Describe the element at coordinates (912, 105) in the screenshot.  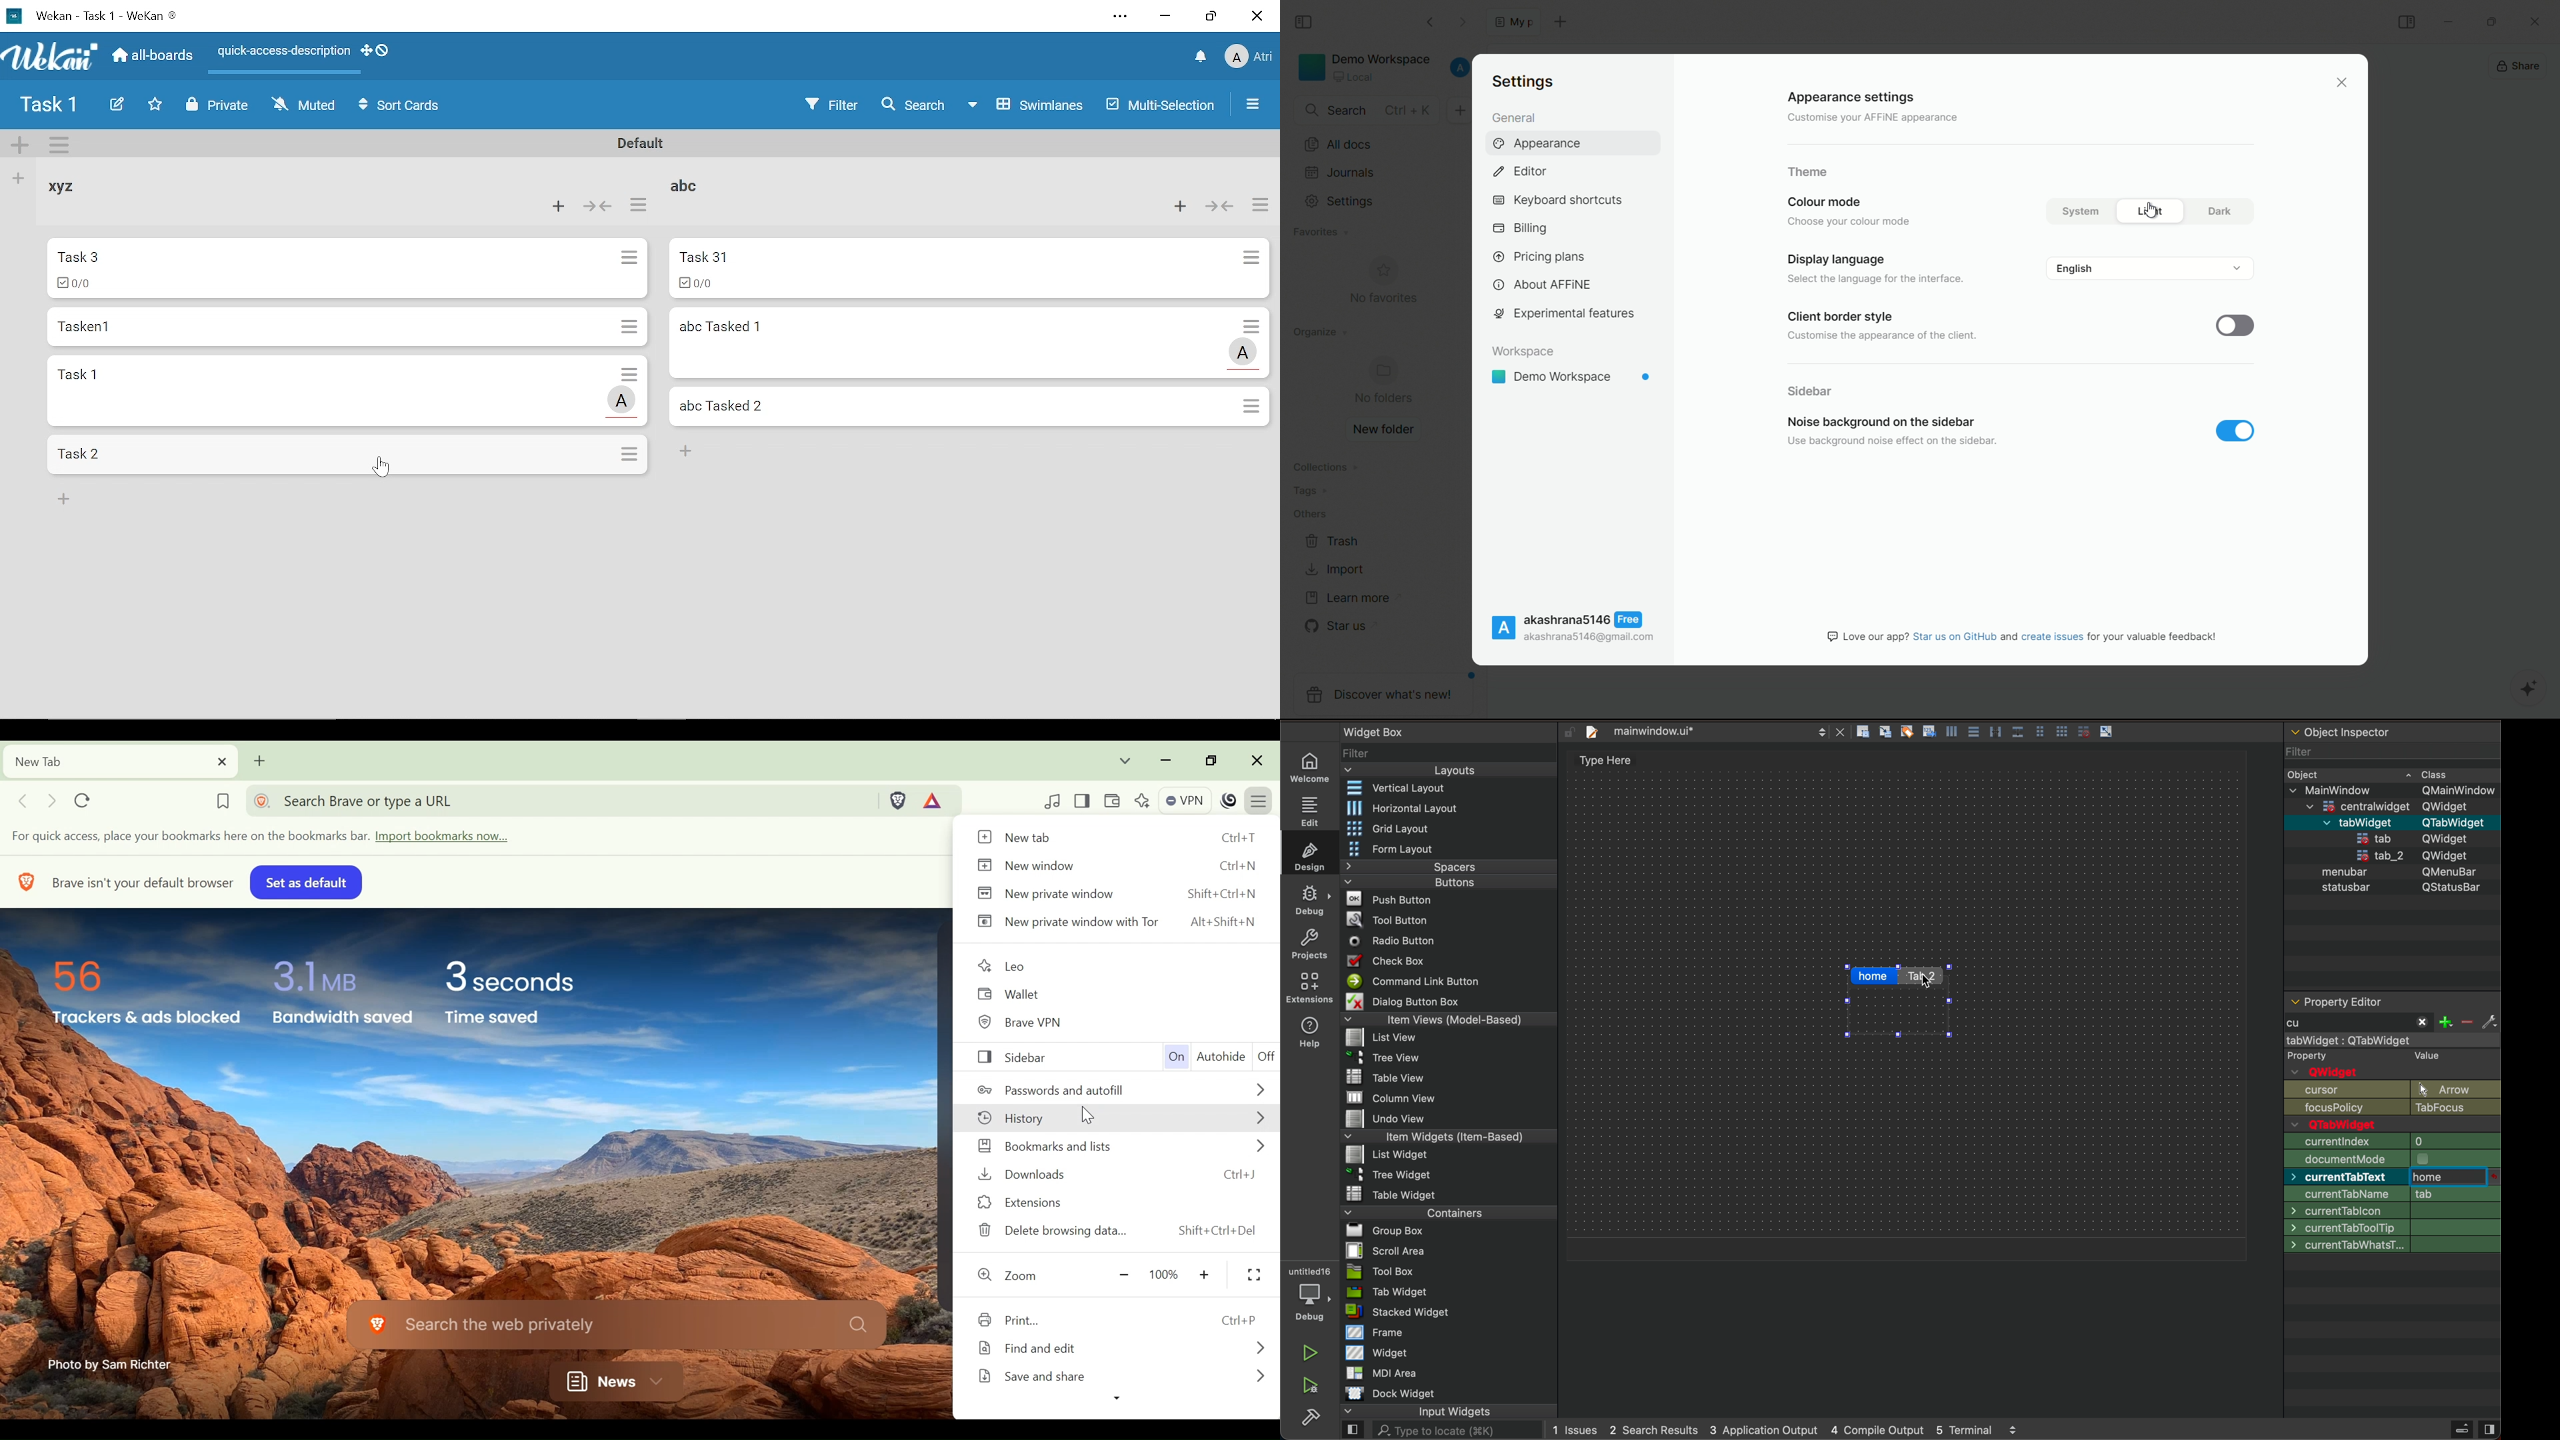
I see `Search` at that location.